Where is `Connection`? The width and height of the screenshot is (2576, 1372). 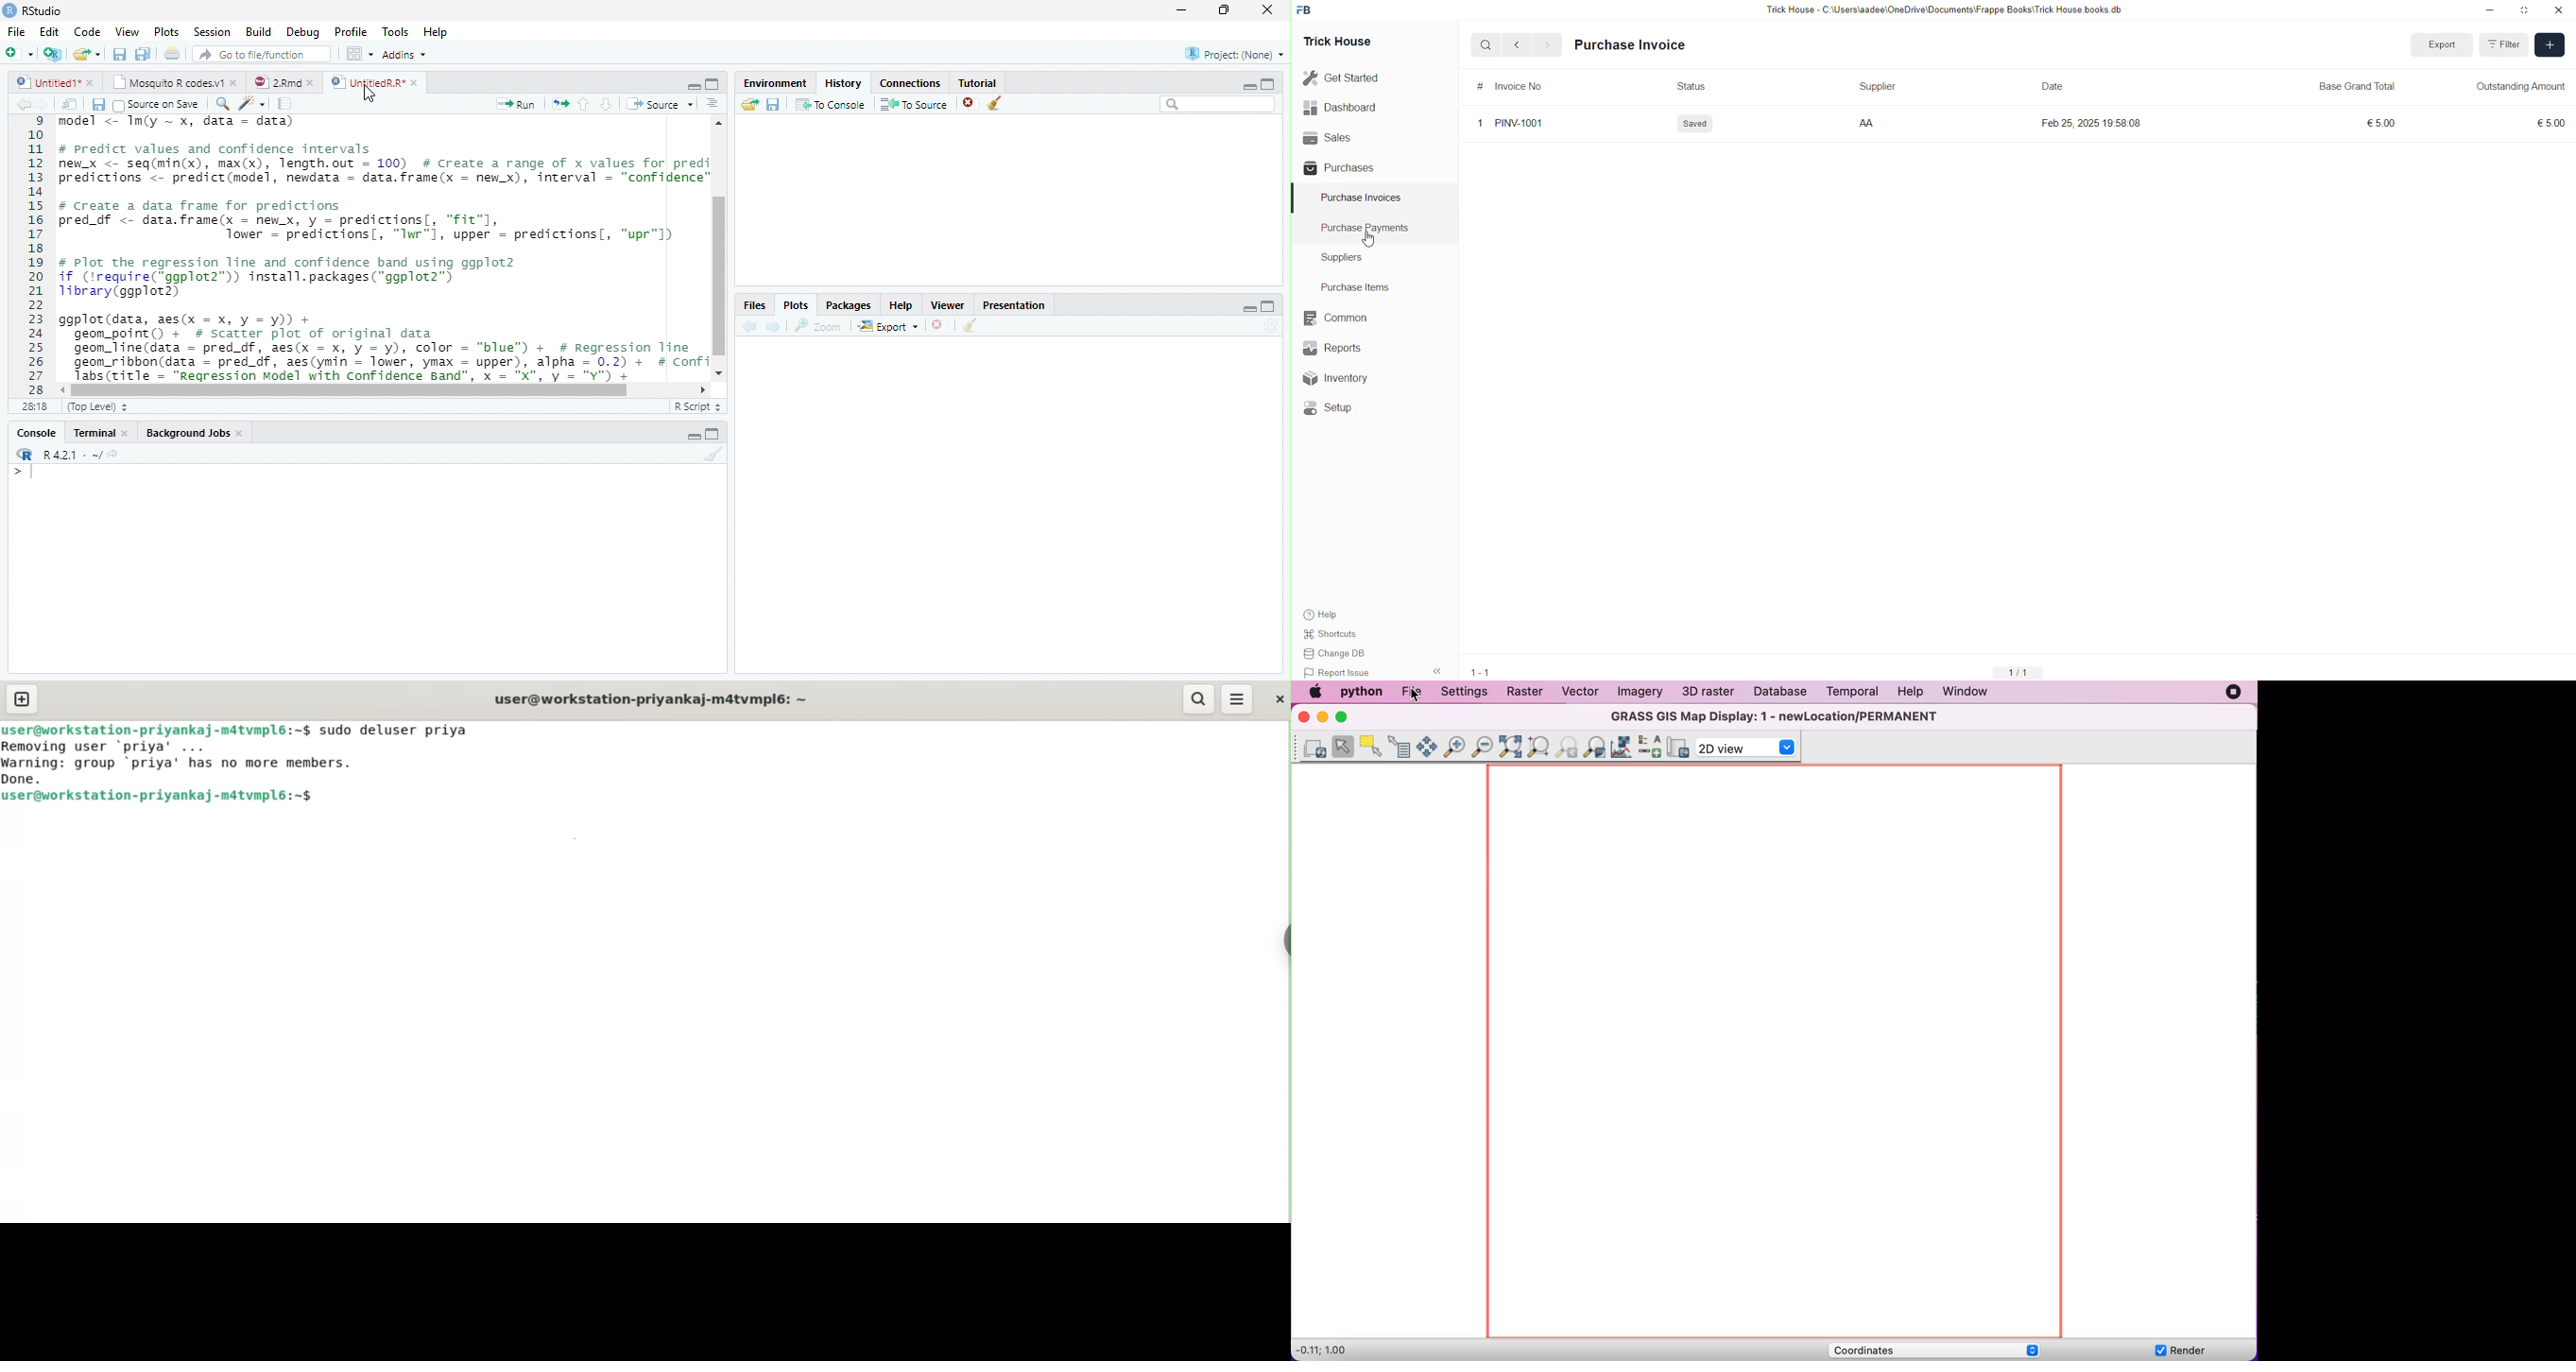
Connection is located at coordinates (910, 83).